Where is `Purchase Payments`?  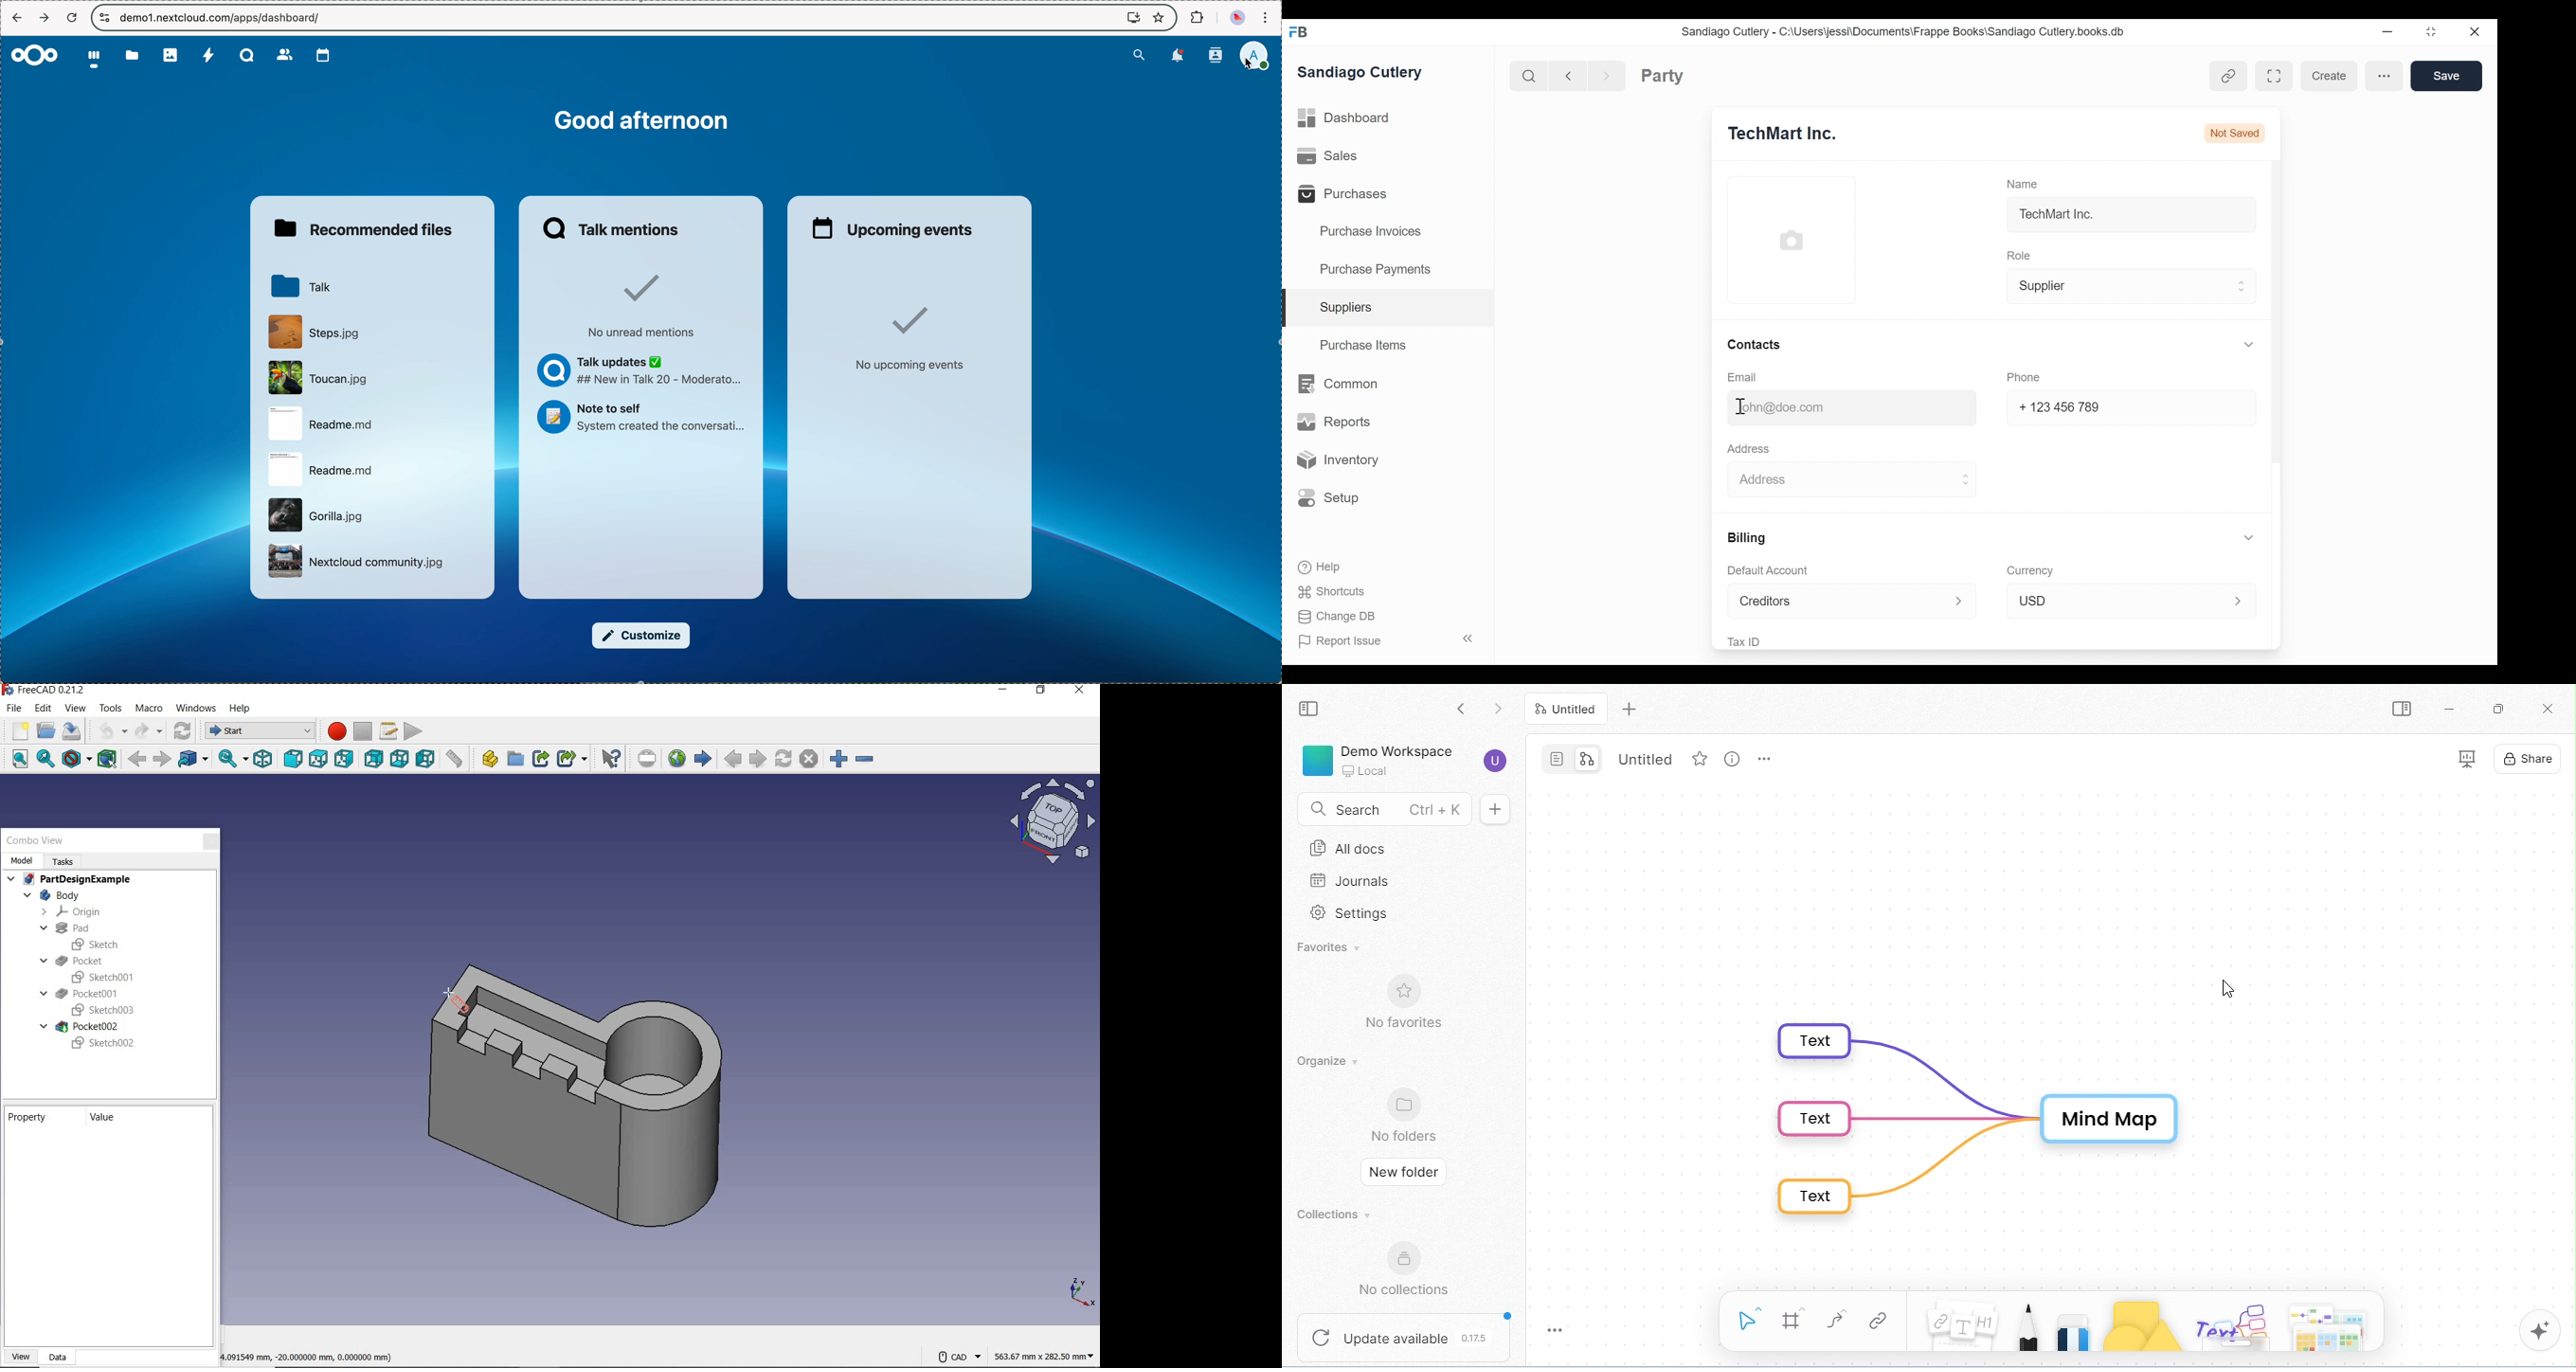
Purchase Payments is located at coordinates (1378, 268).